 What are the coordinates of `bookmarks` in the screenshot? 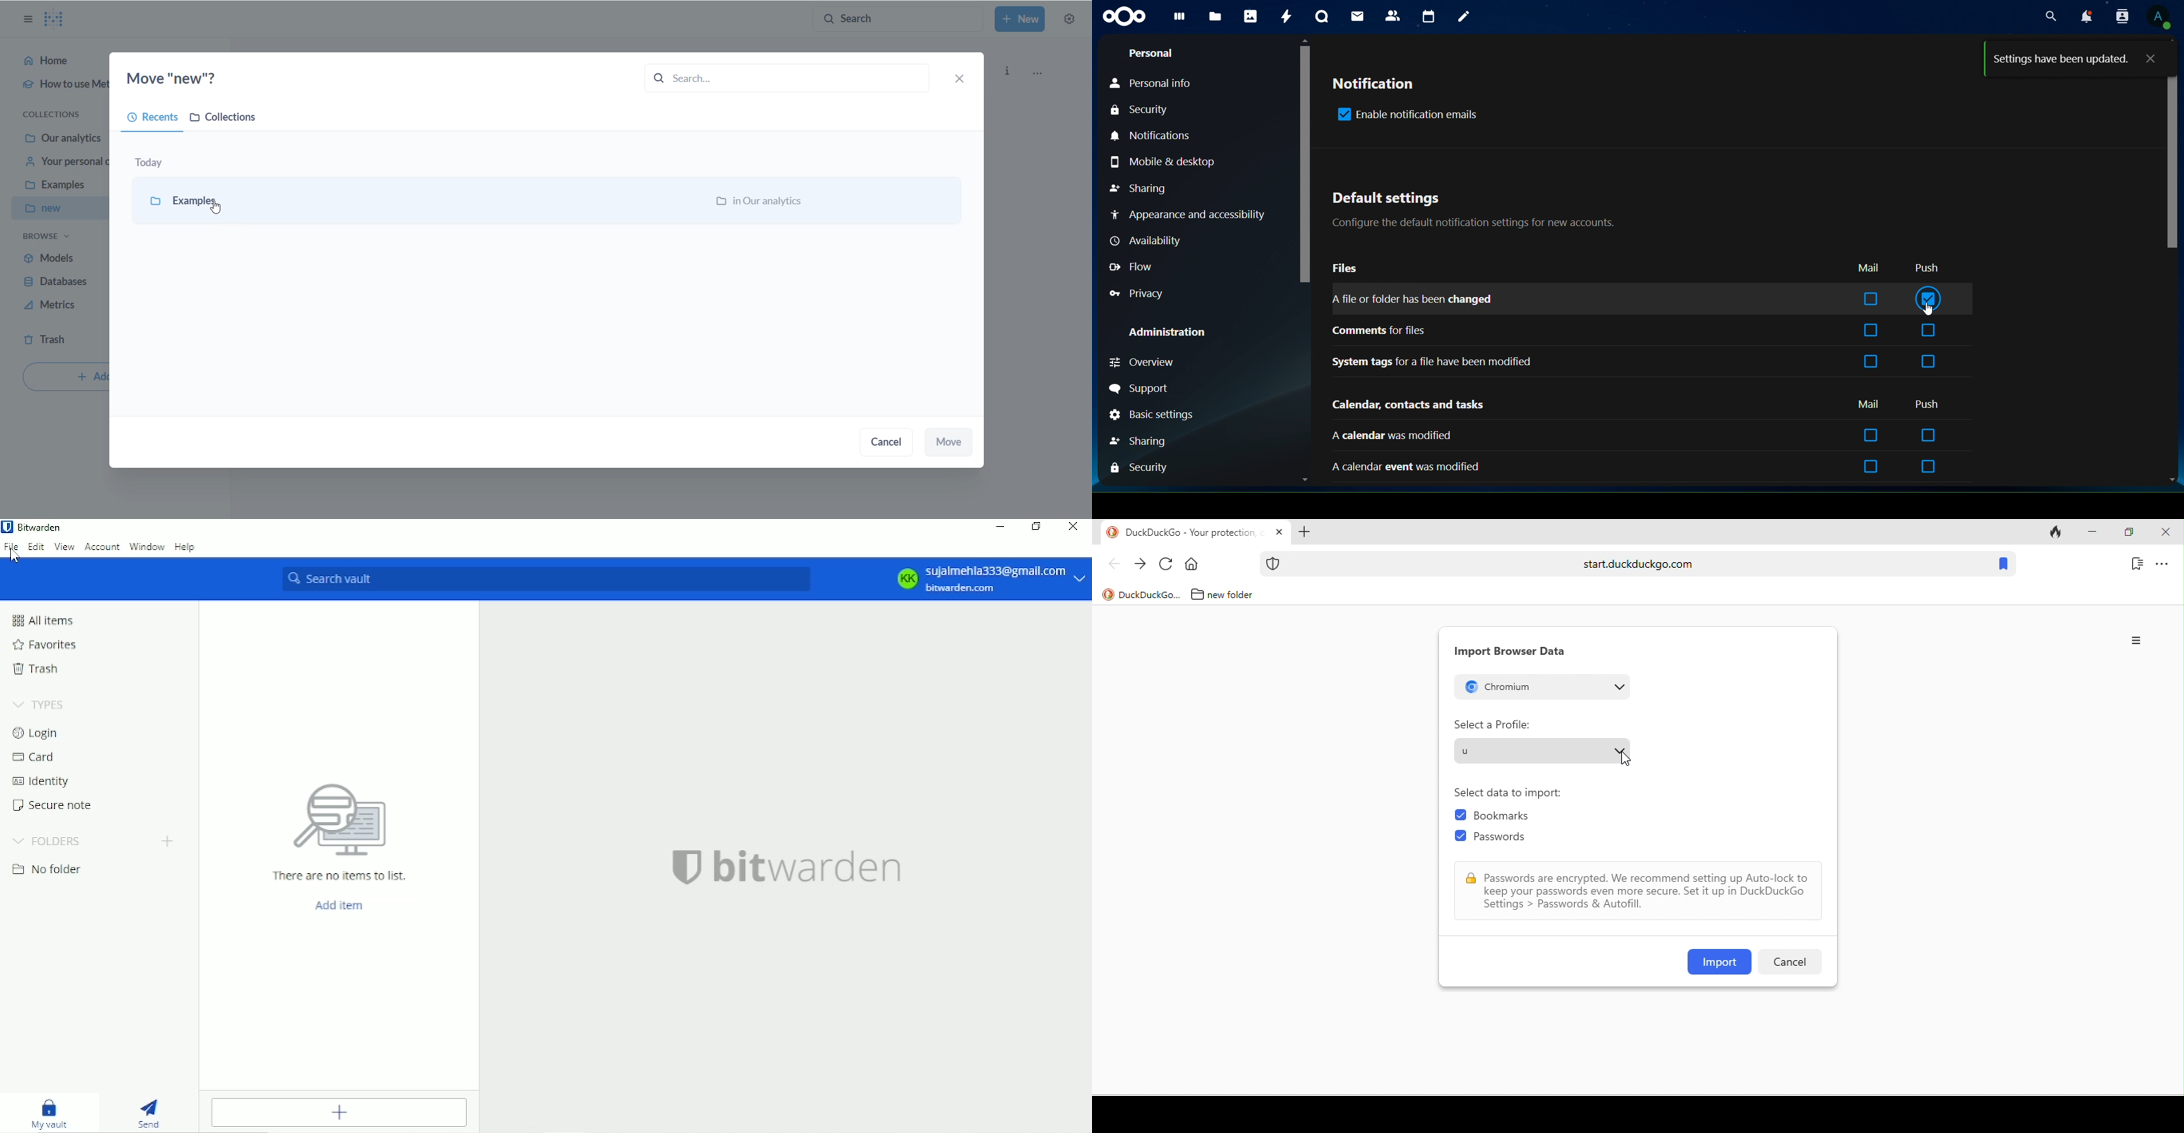 It's located at (2137, 563).